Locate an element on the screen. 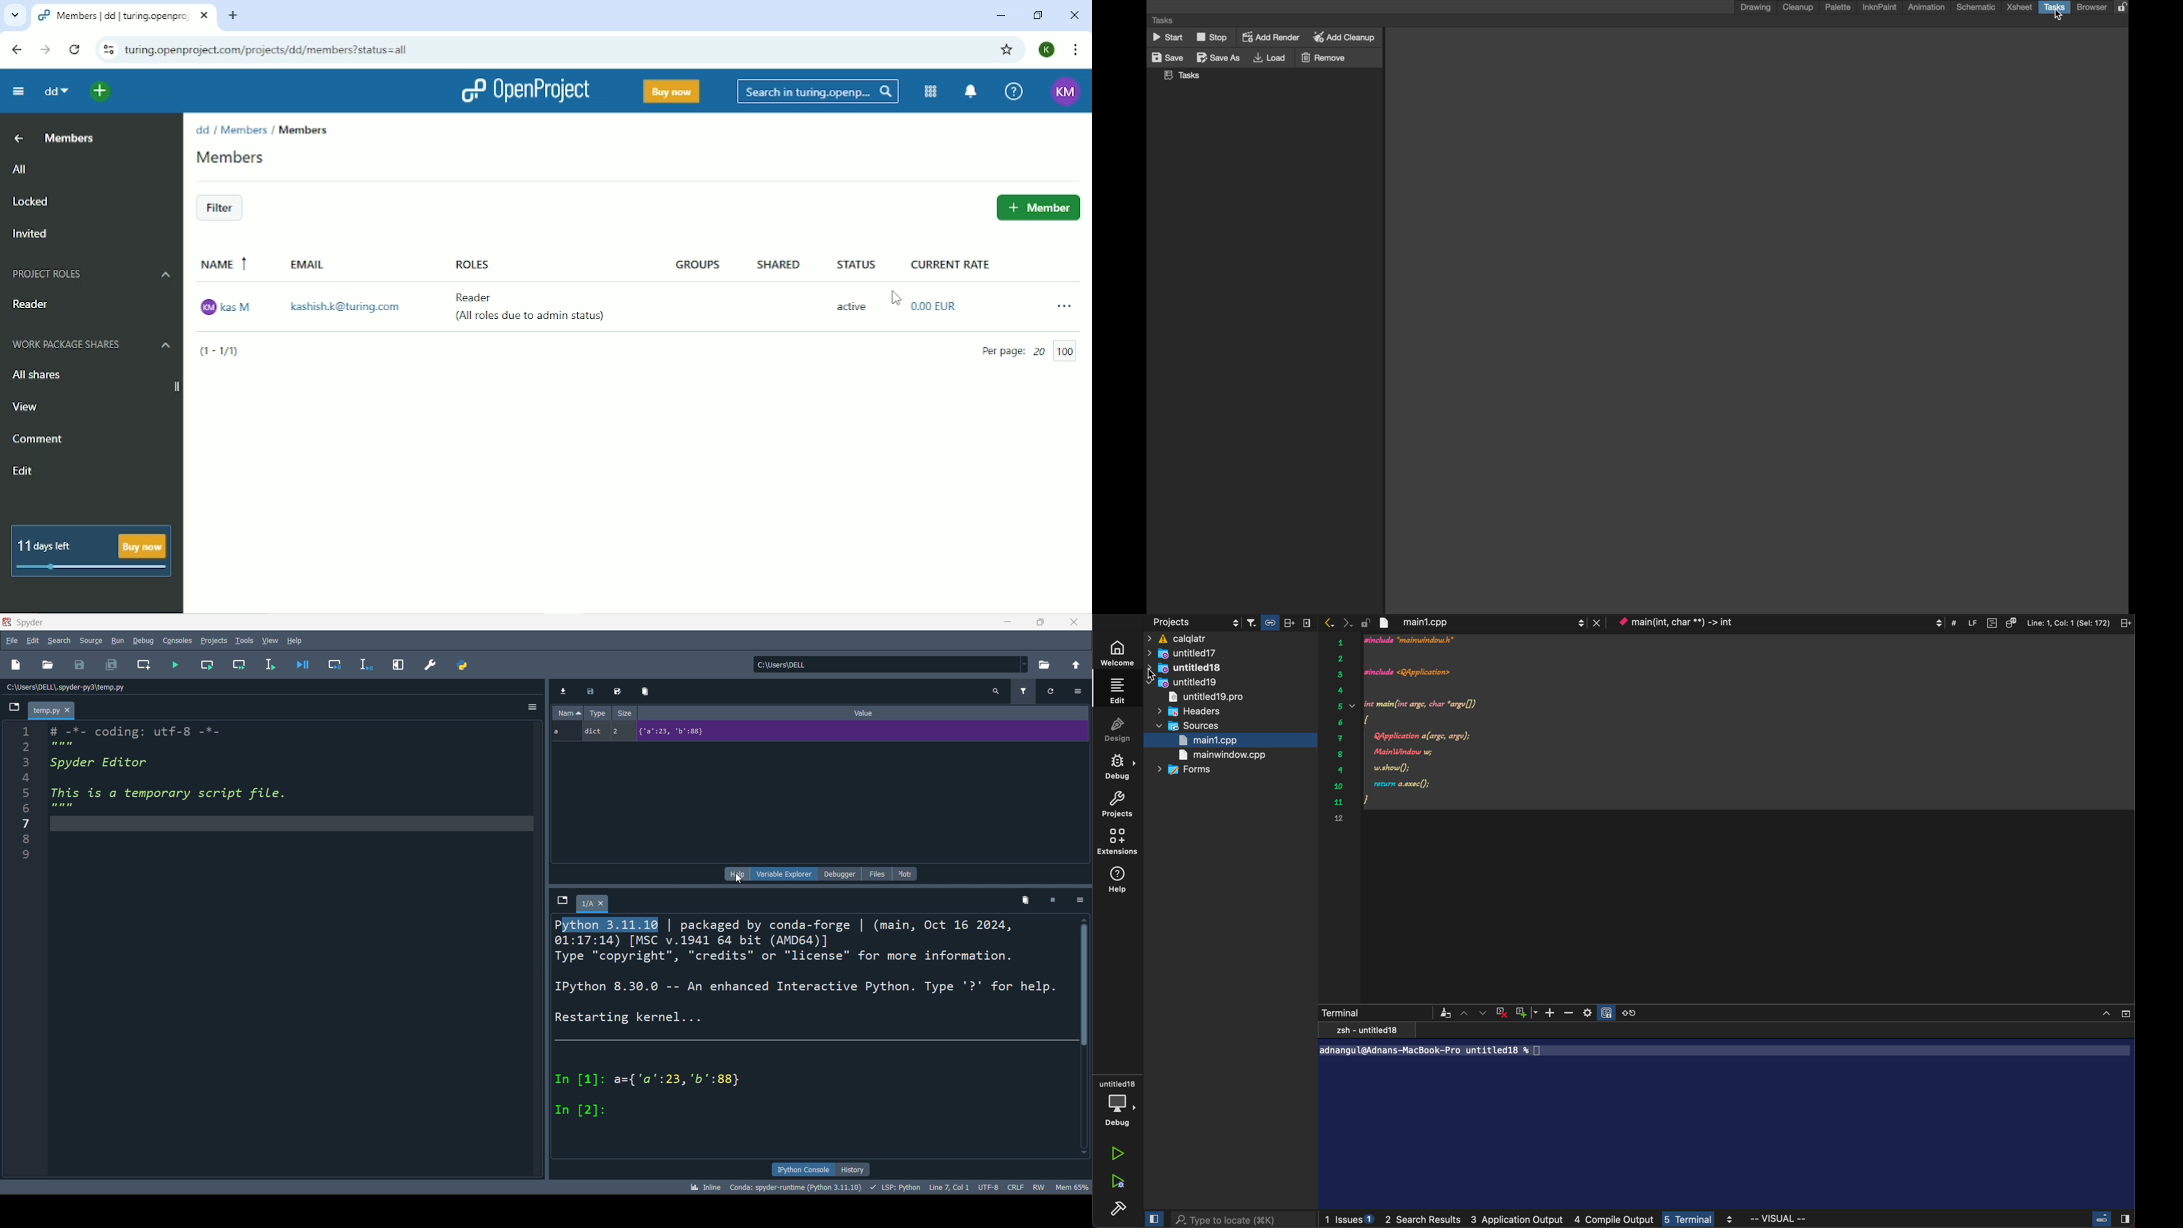 This screenshot has height=1232, width=2184. Comment is located at coordinates (38, 439).